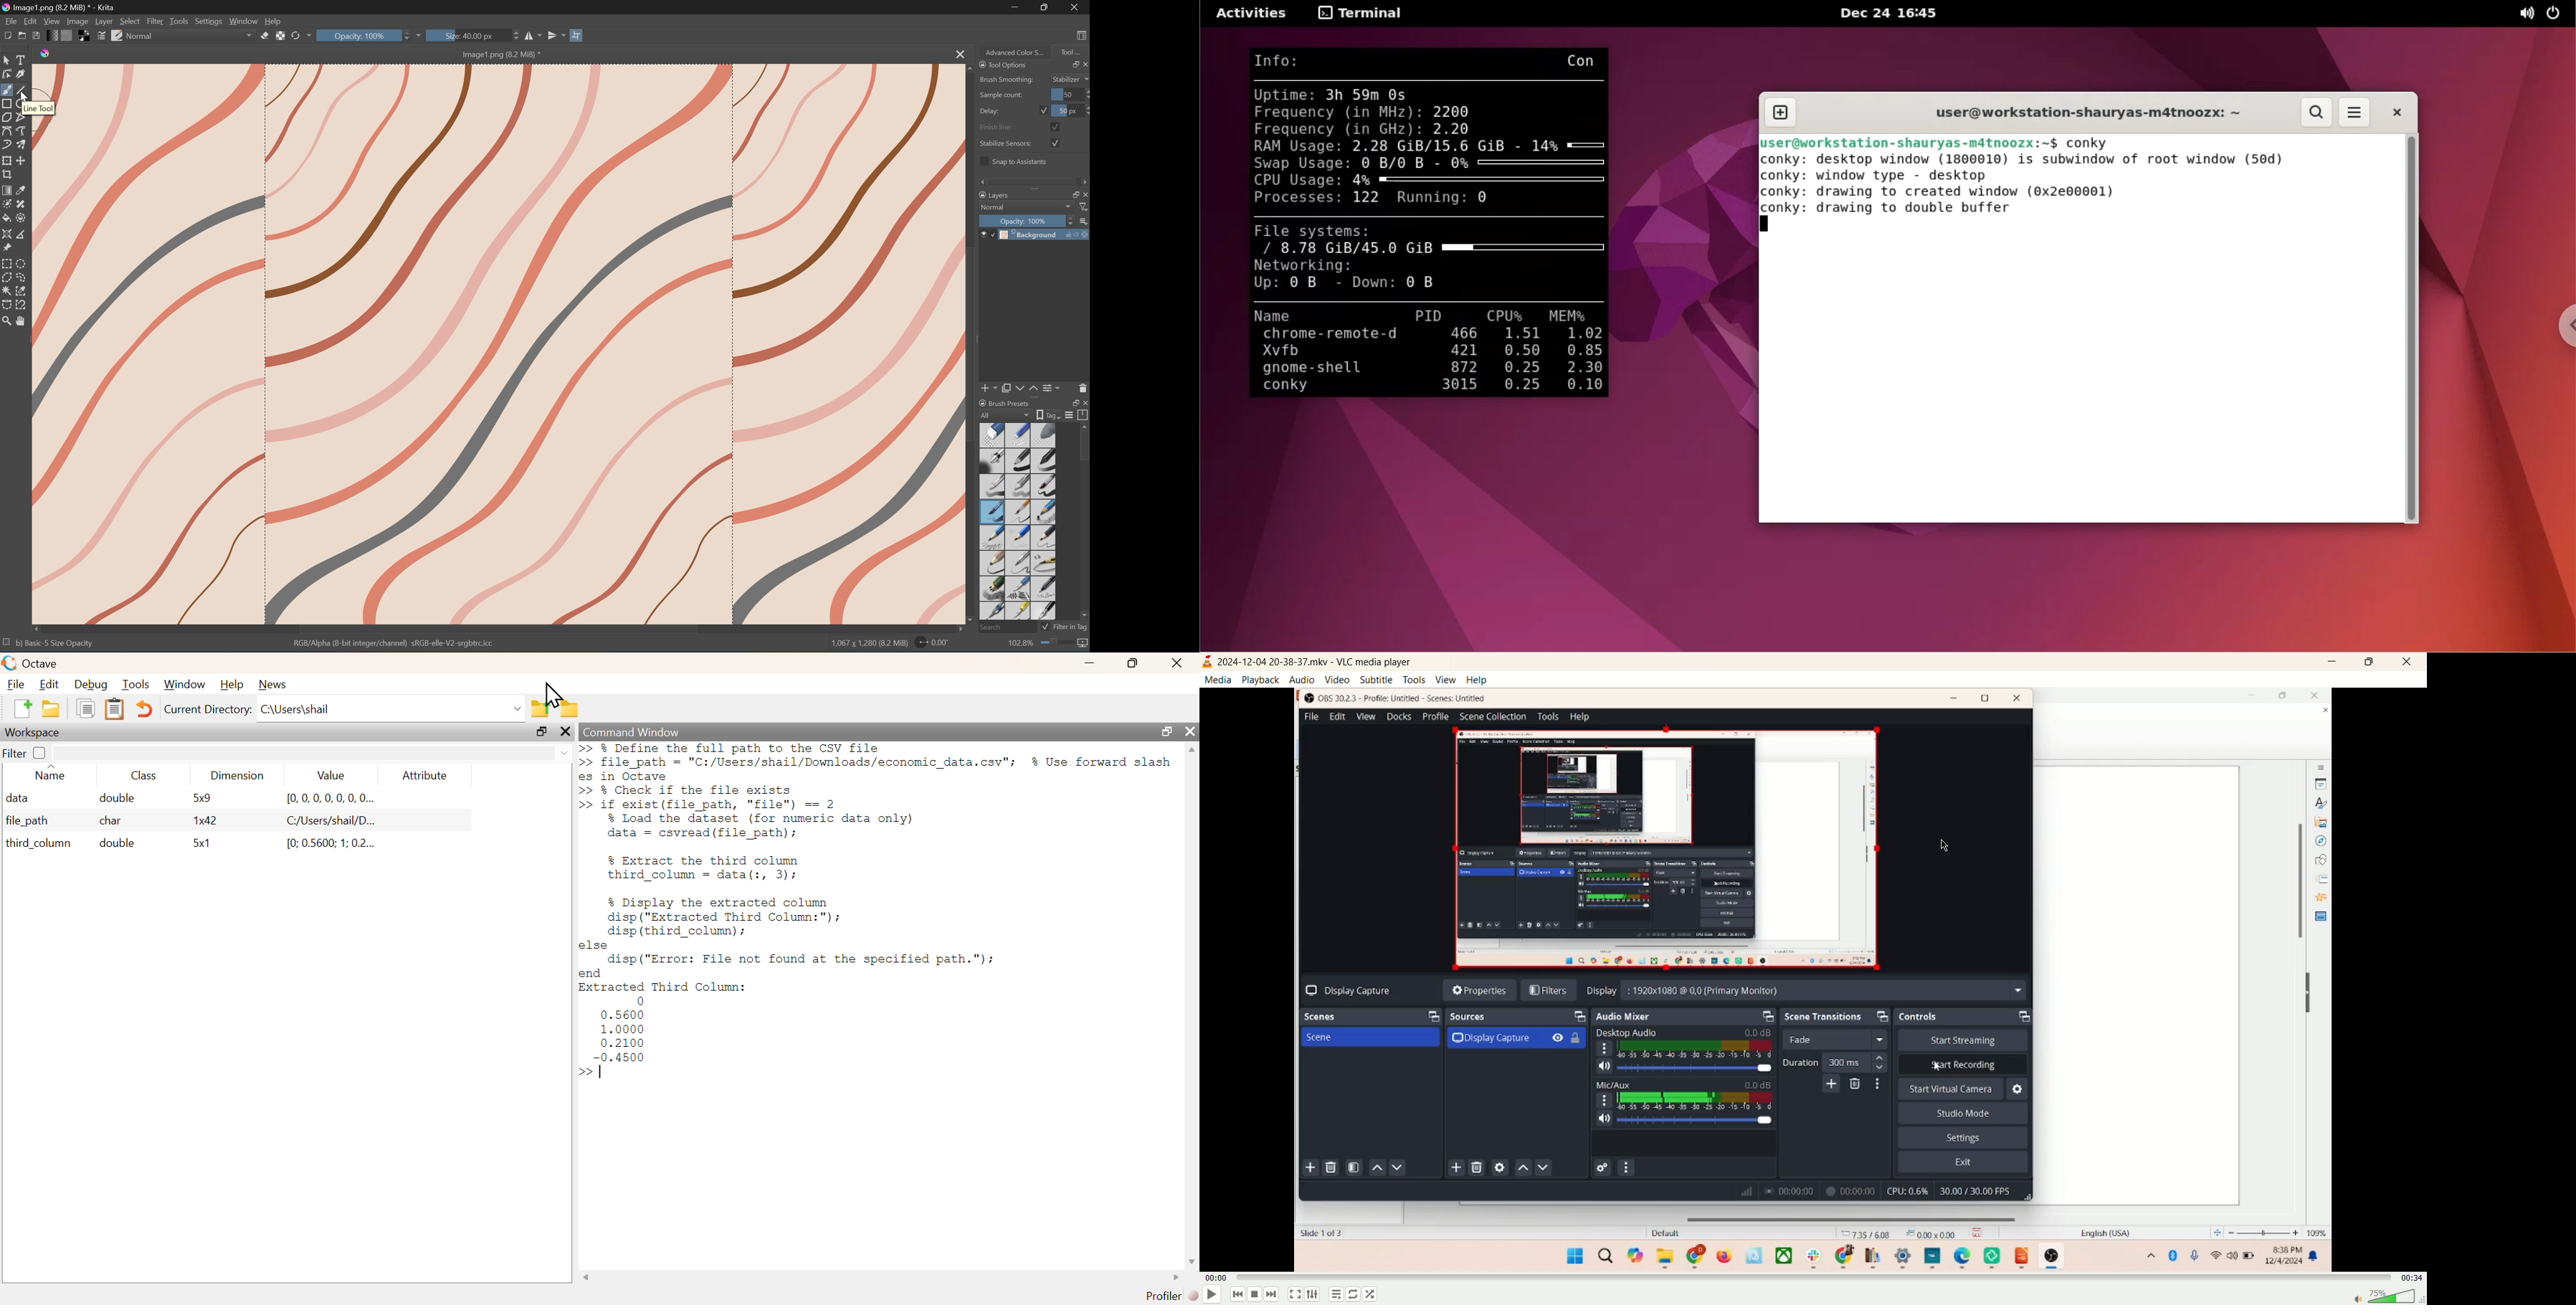 The image size is (2576, 1316). Describe the element at coordinates (41, 754) in the screenshot. I see `checkbox` at that location.